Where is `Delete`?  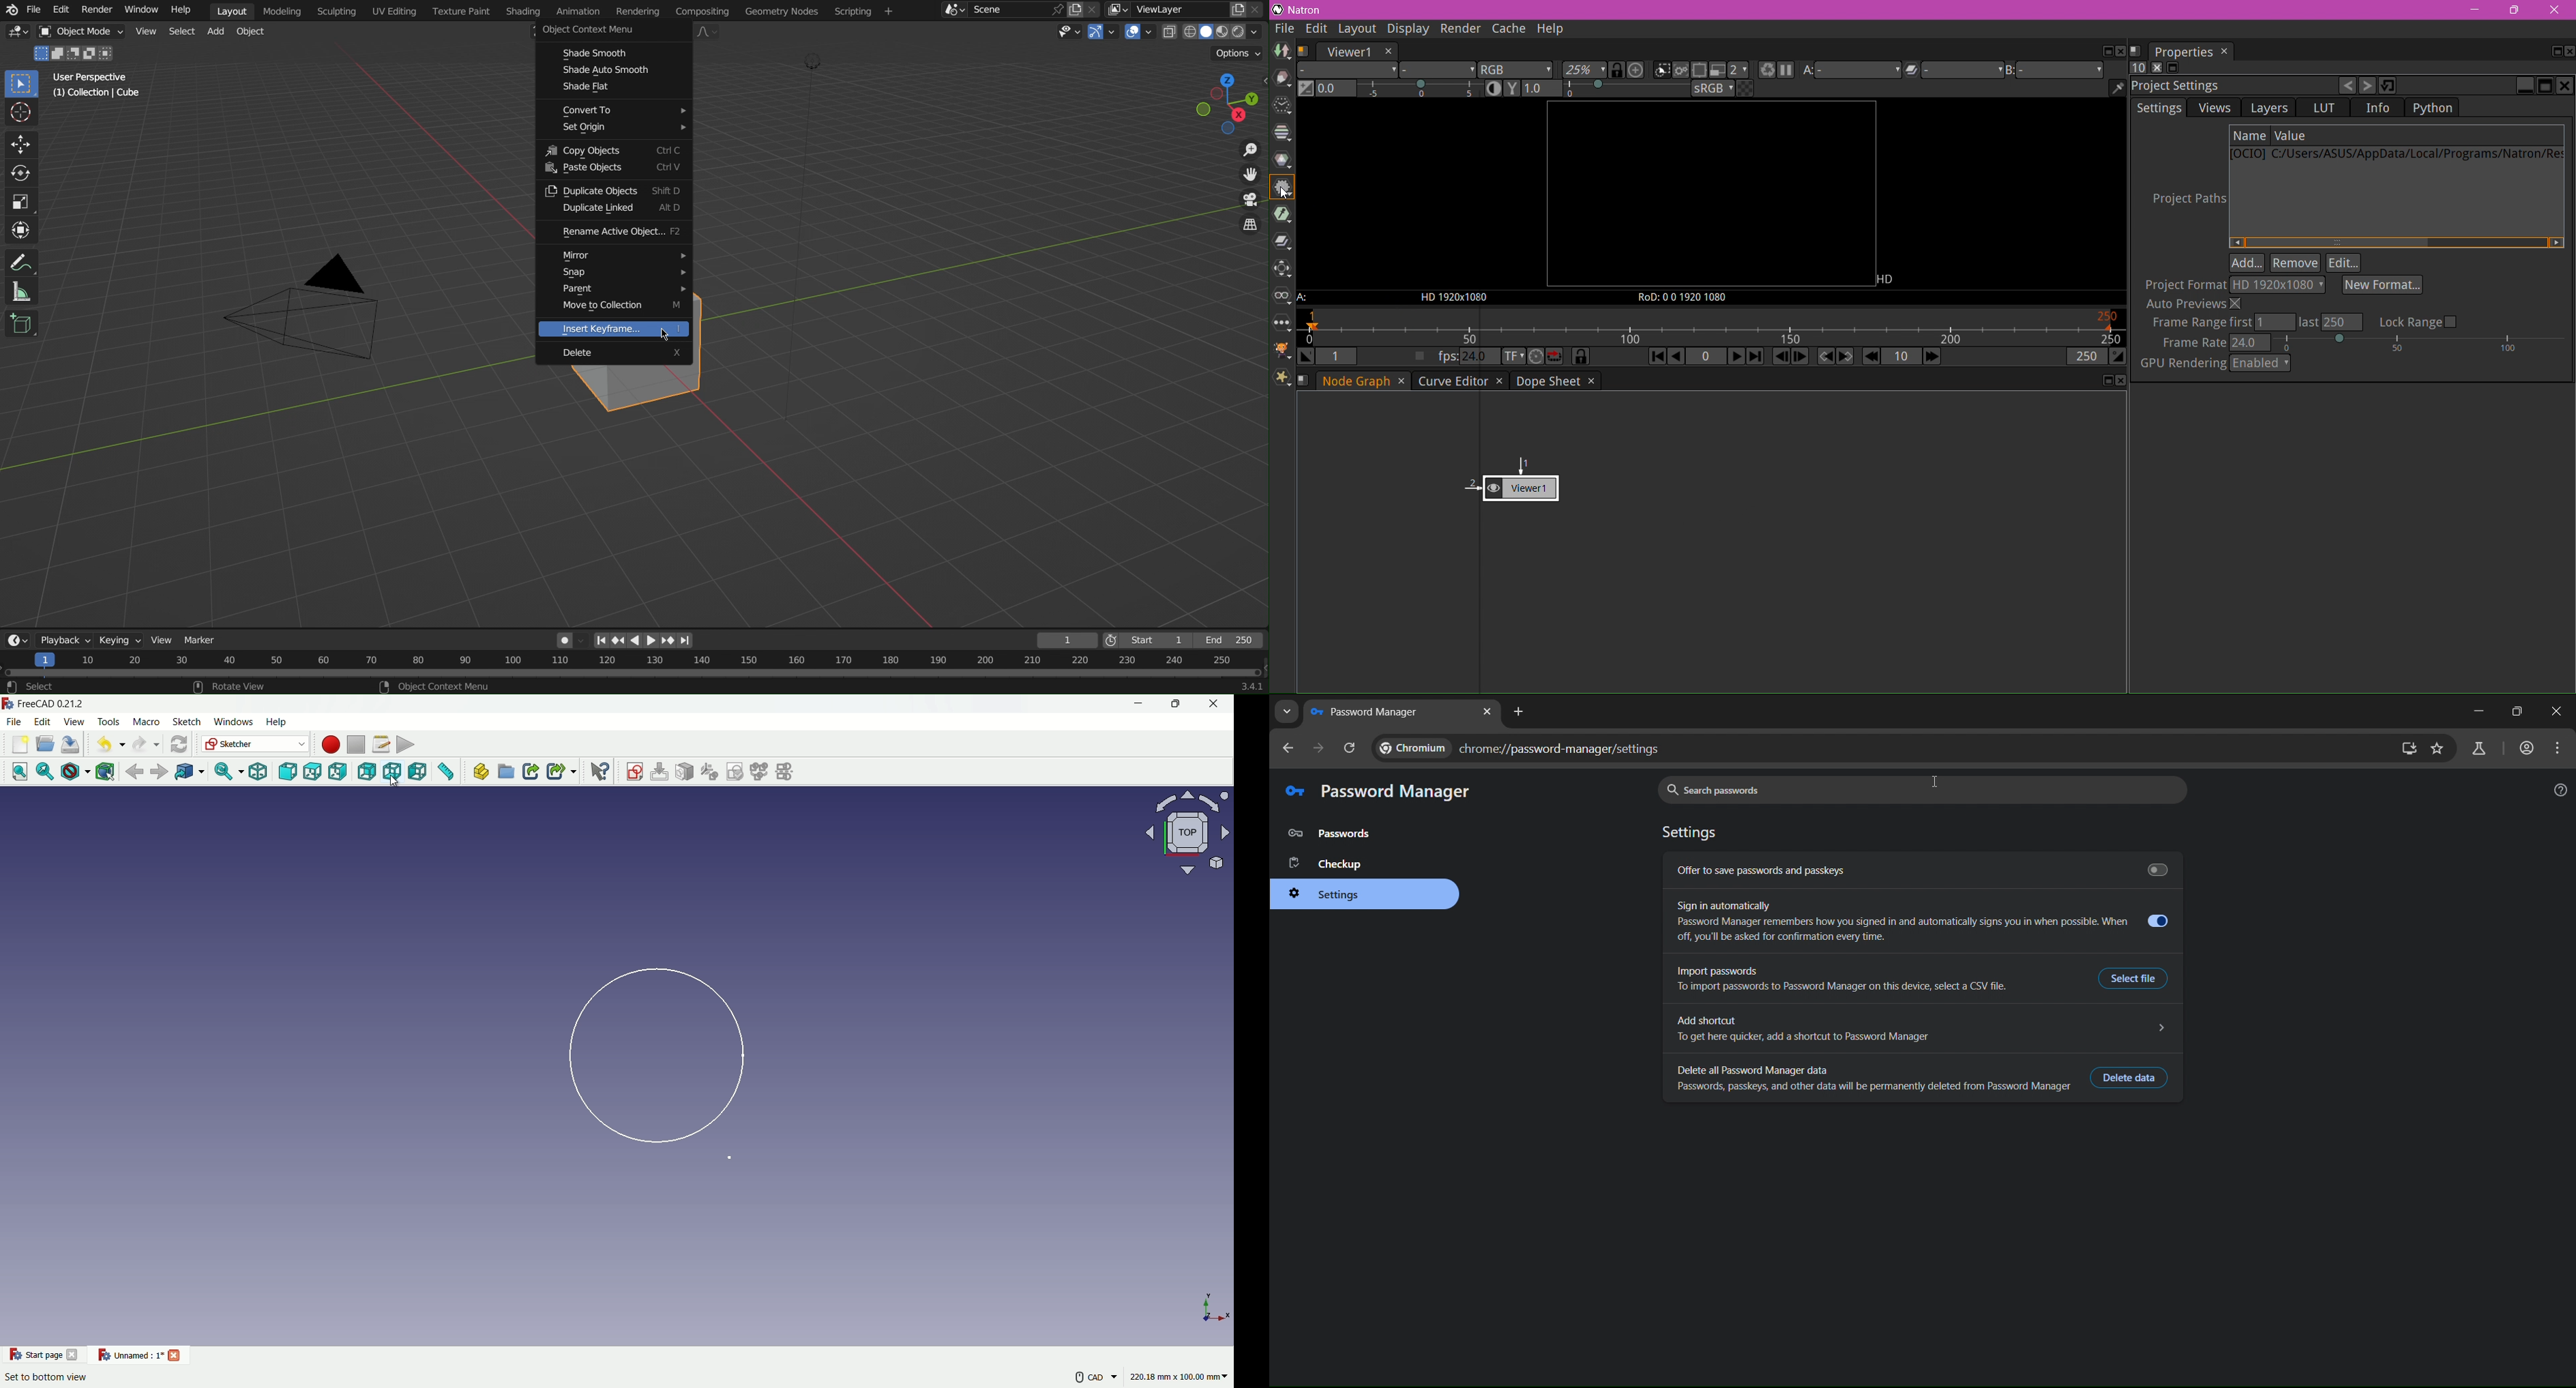 Delete is located at coordinates (611, 354).